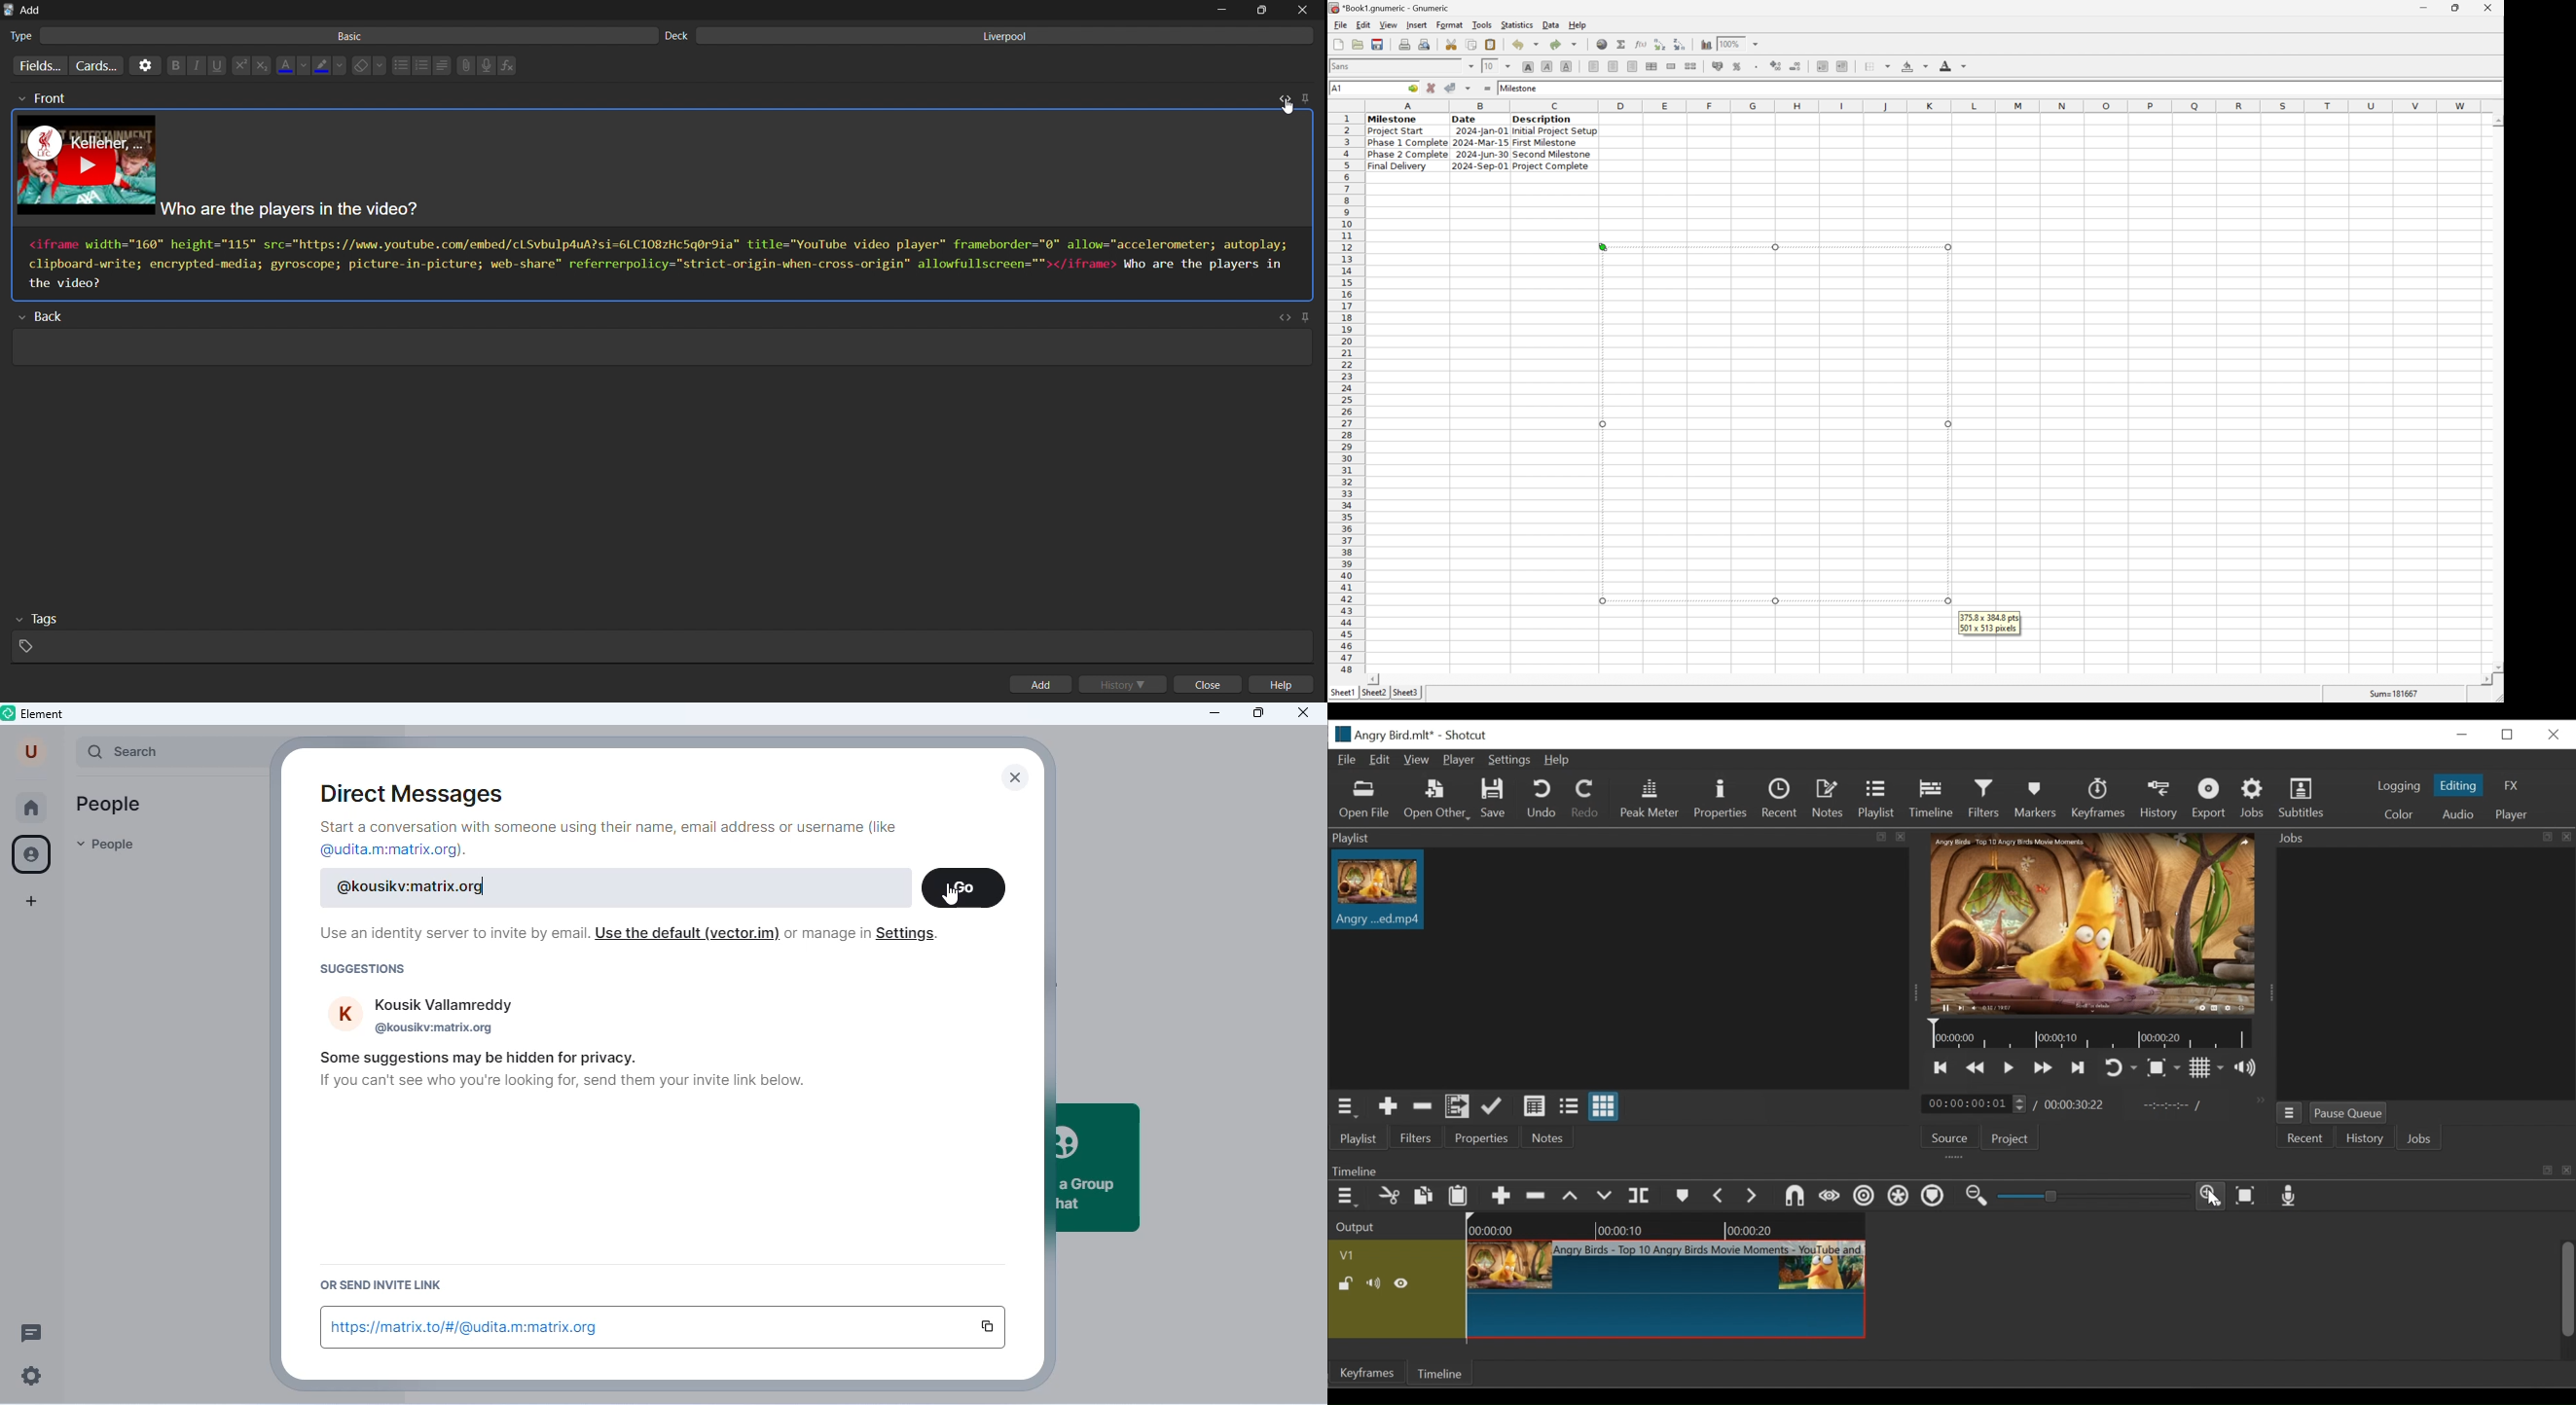 This screenshot has height=1428, width=2576. I want to click on ordered list, so click(422, 66).